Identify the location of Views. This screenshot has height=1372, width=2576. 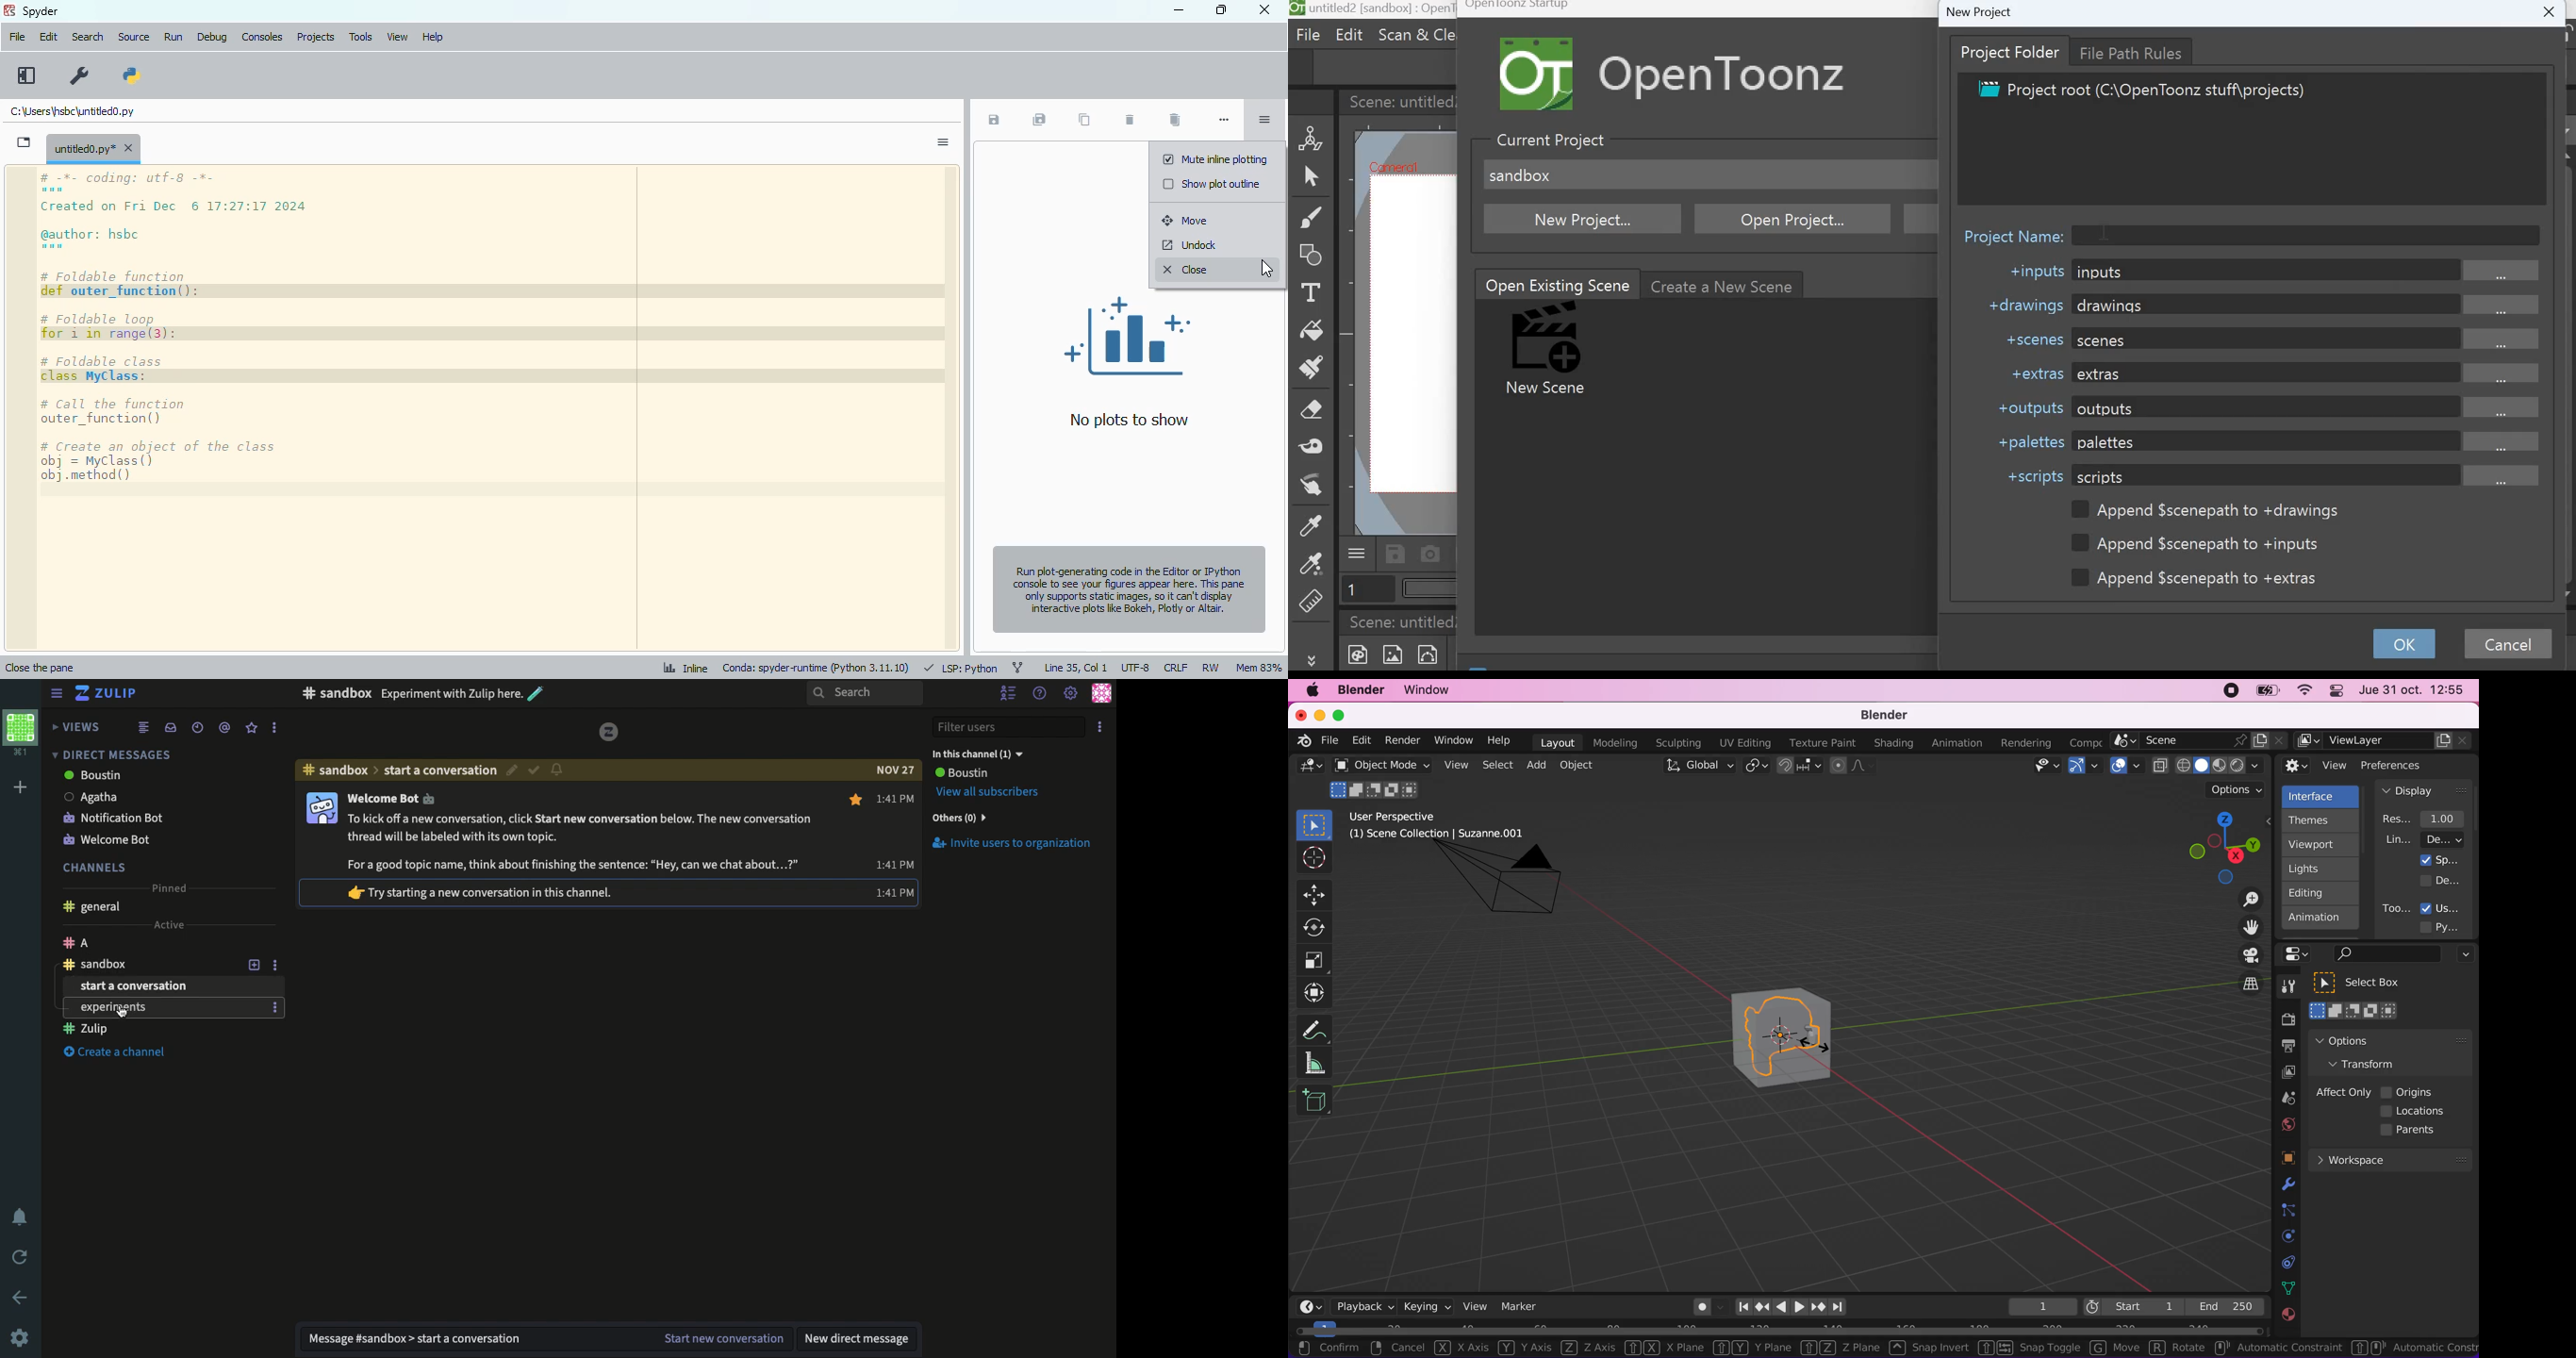
(78, 726).